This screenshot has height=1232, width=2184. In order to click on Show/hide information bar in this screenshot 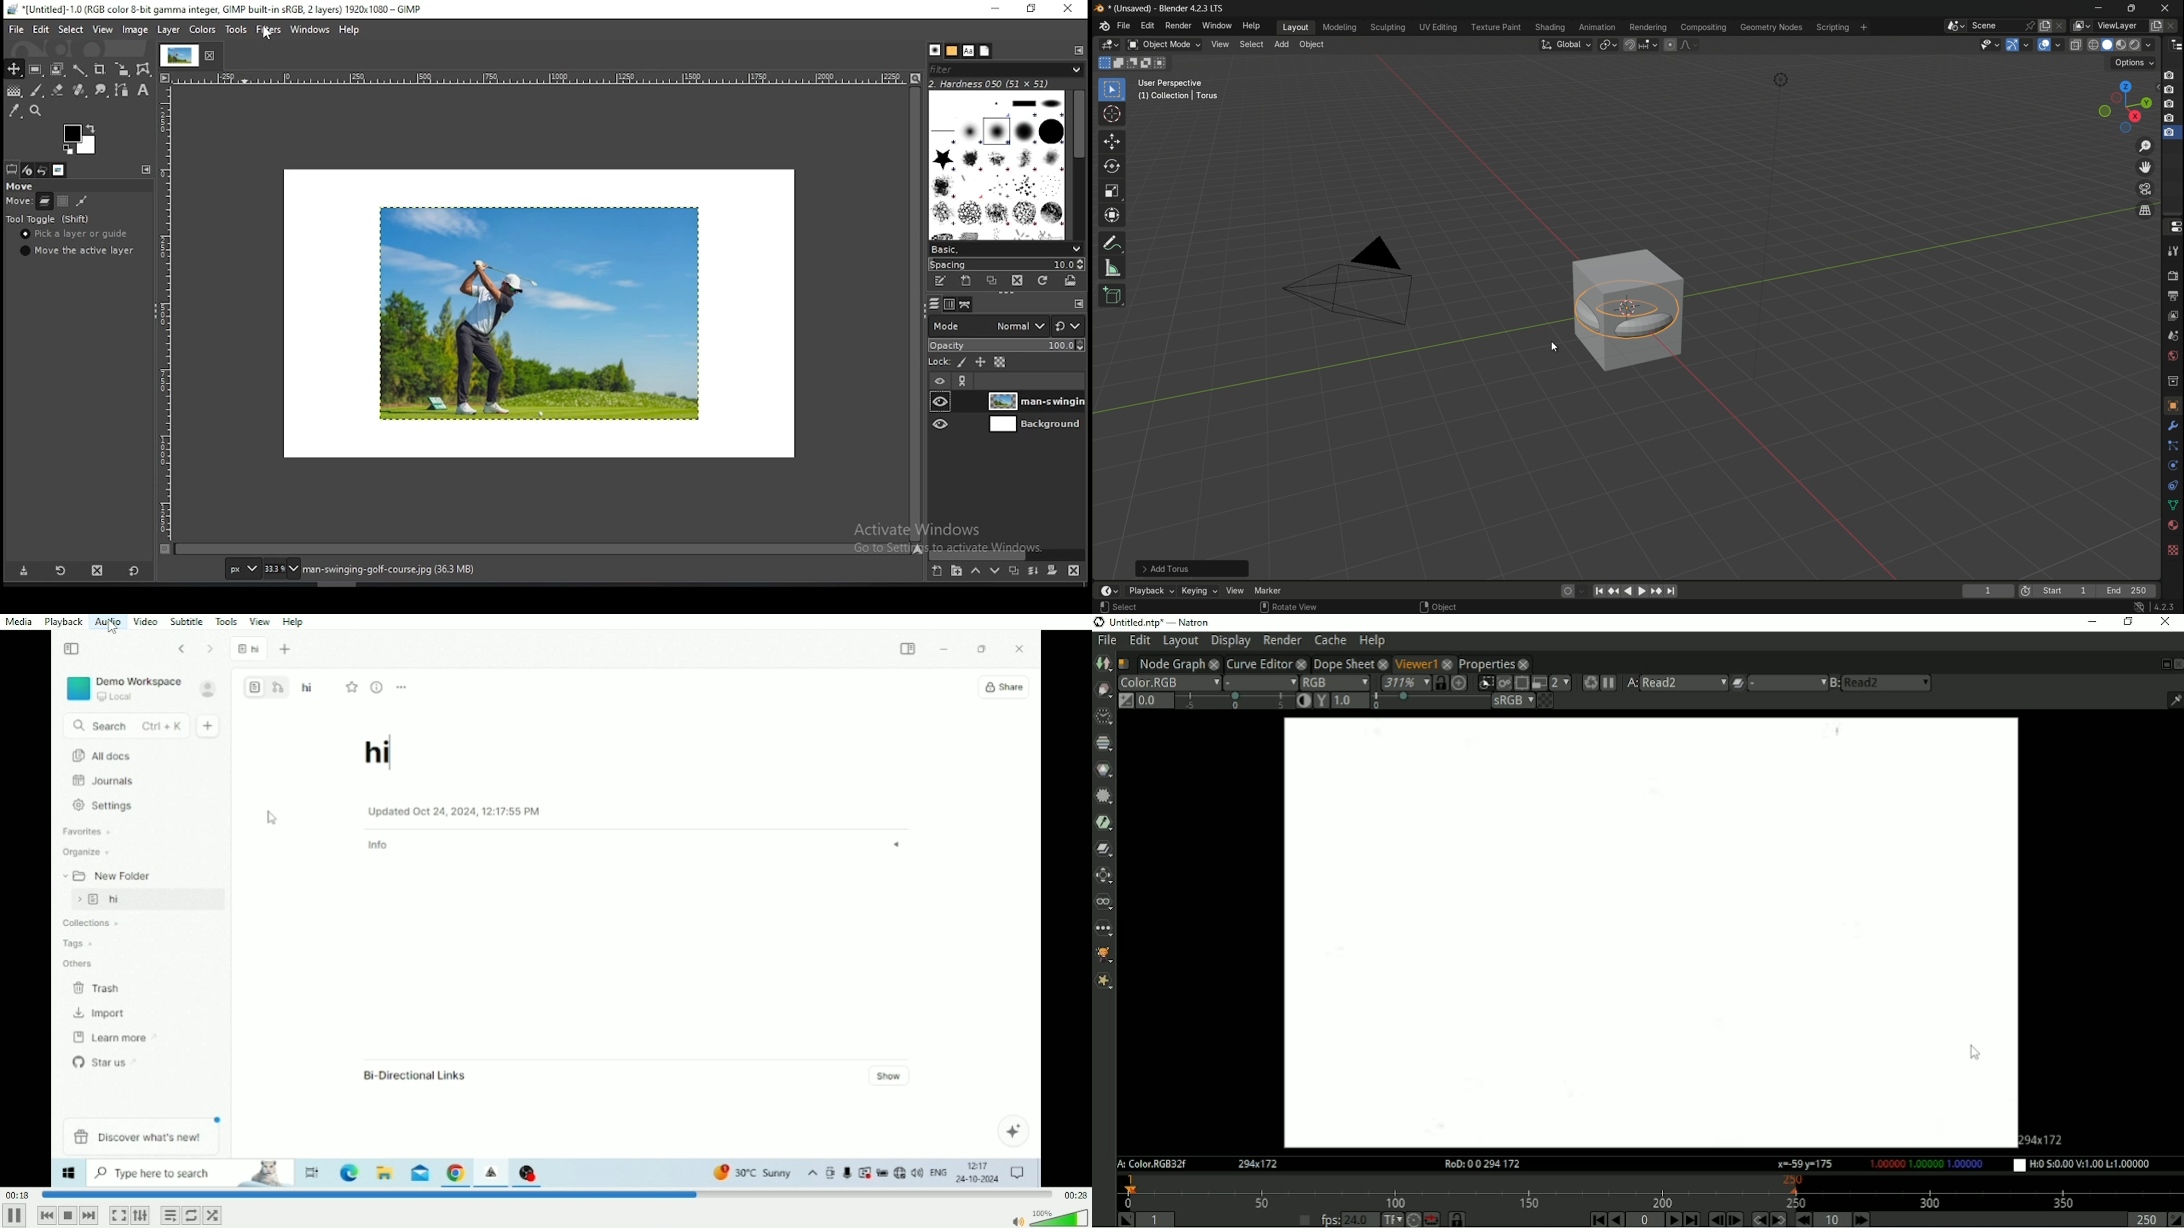, I will do `click(2174, 700)`.